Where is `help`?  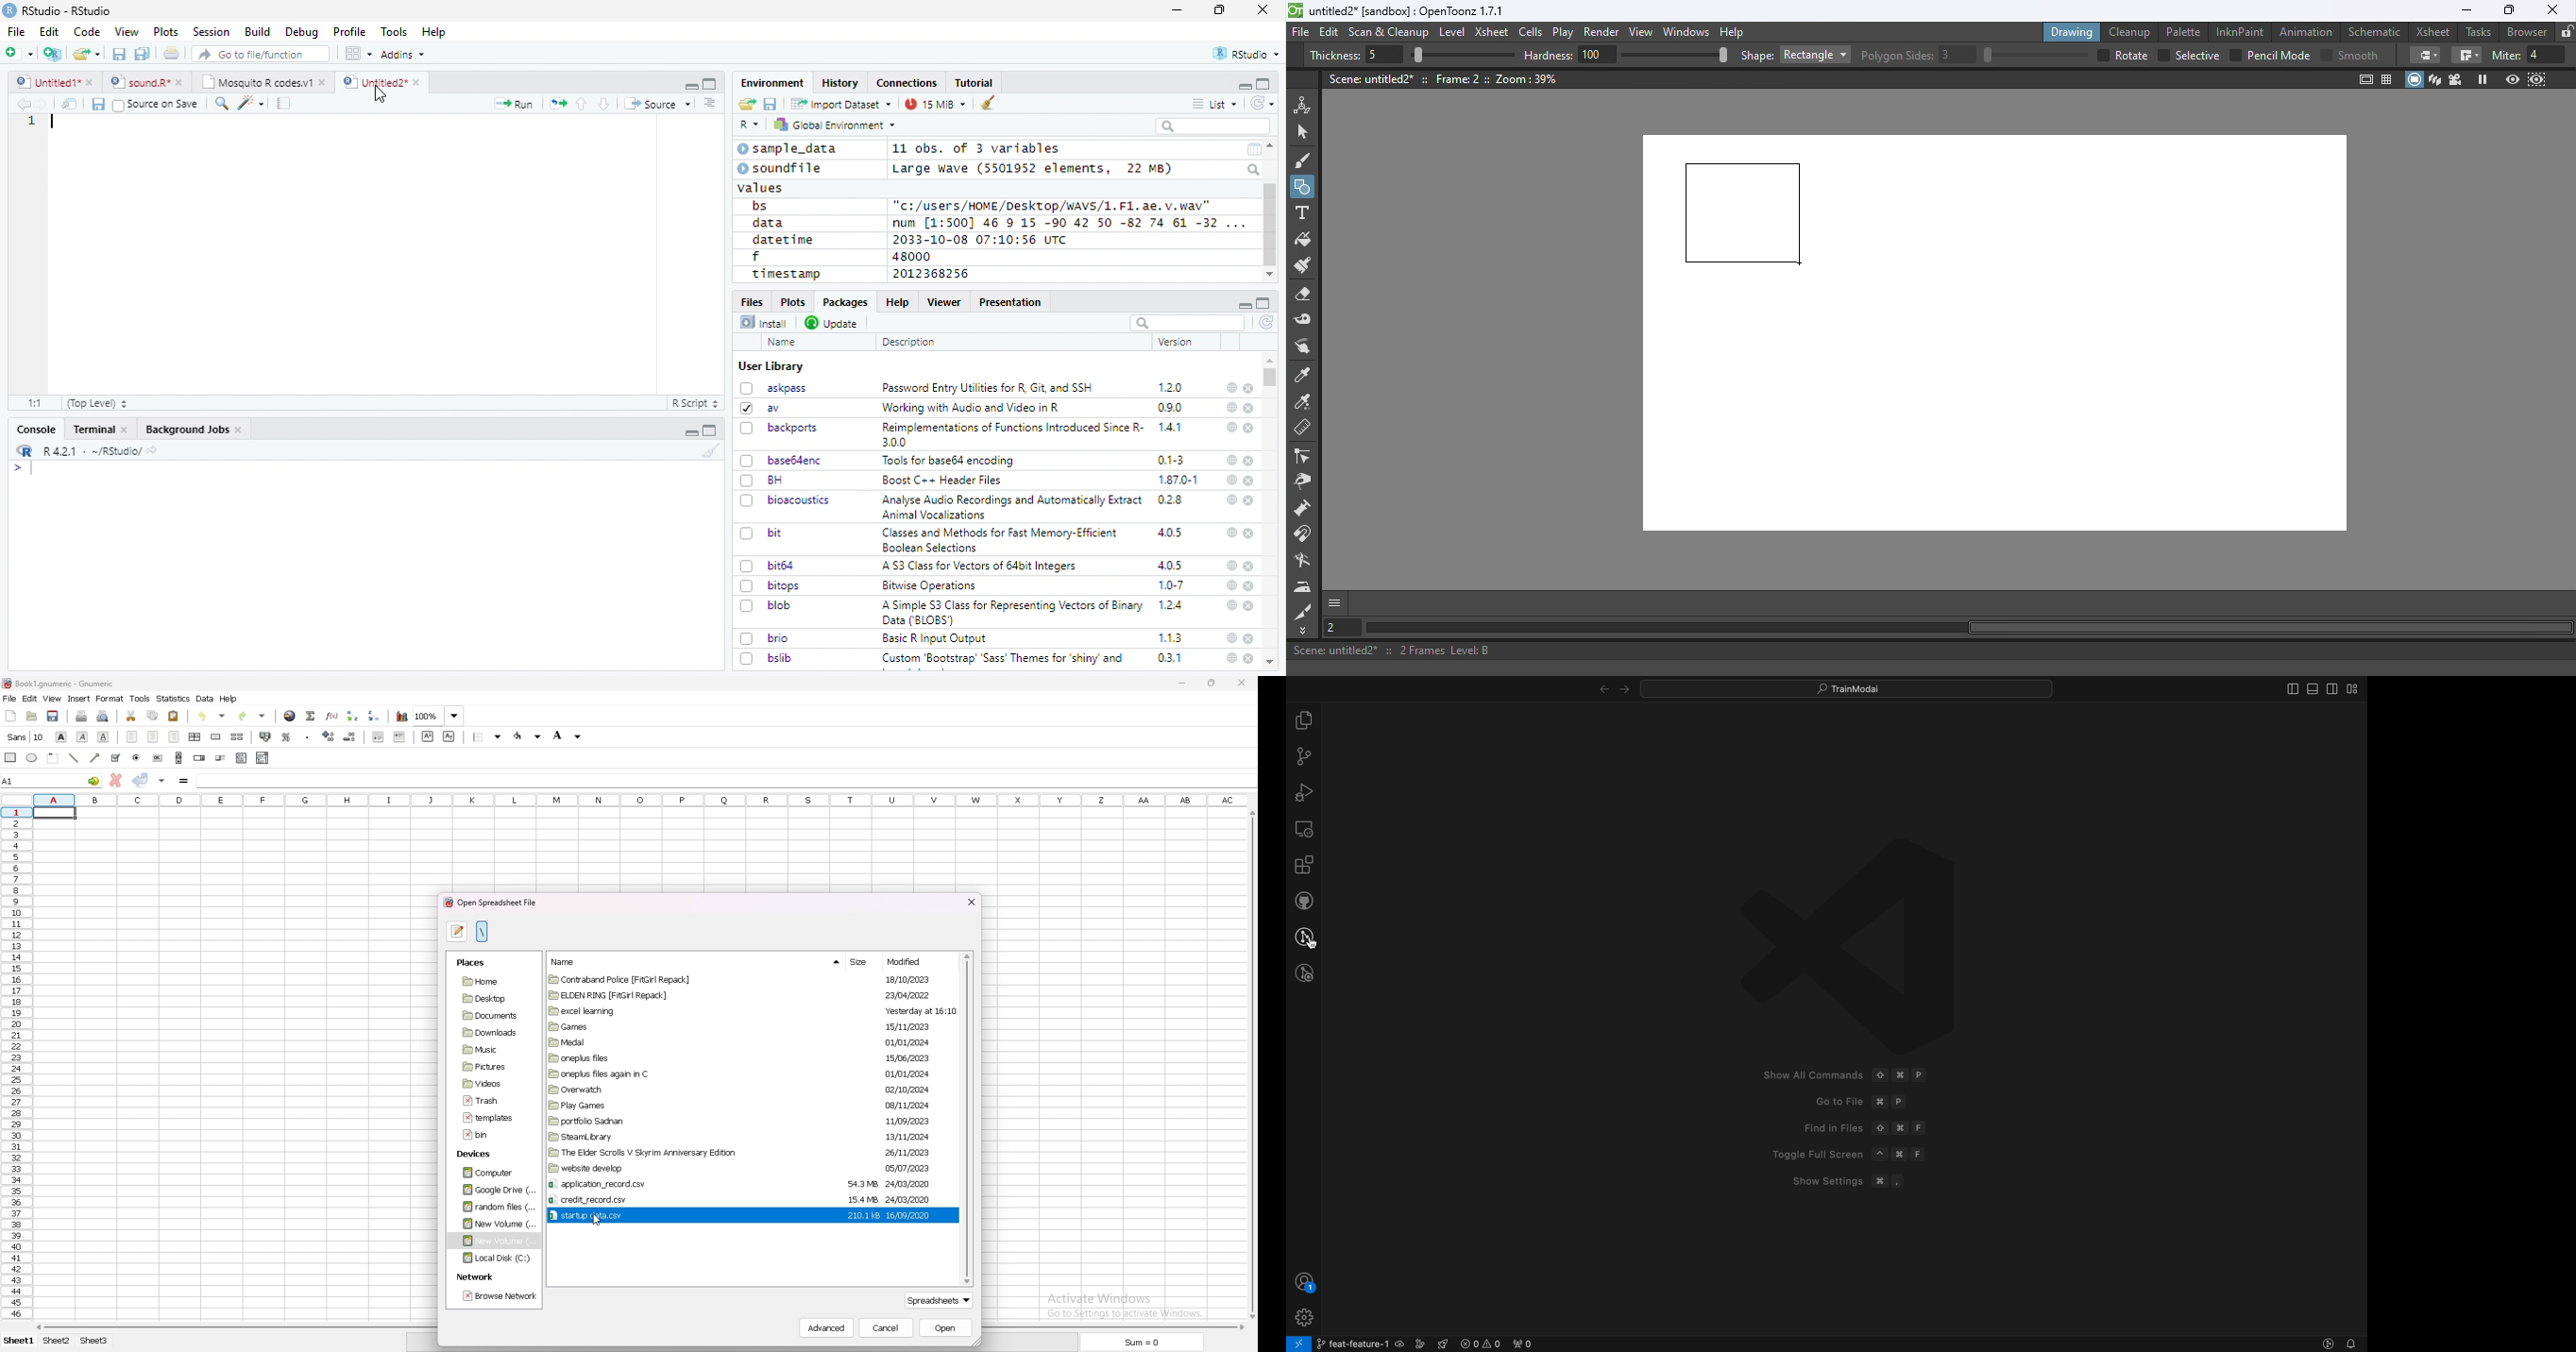 help is located at coordinates (1232, 637).